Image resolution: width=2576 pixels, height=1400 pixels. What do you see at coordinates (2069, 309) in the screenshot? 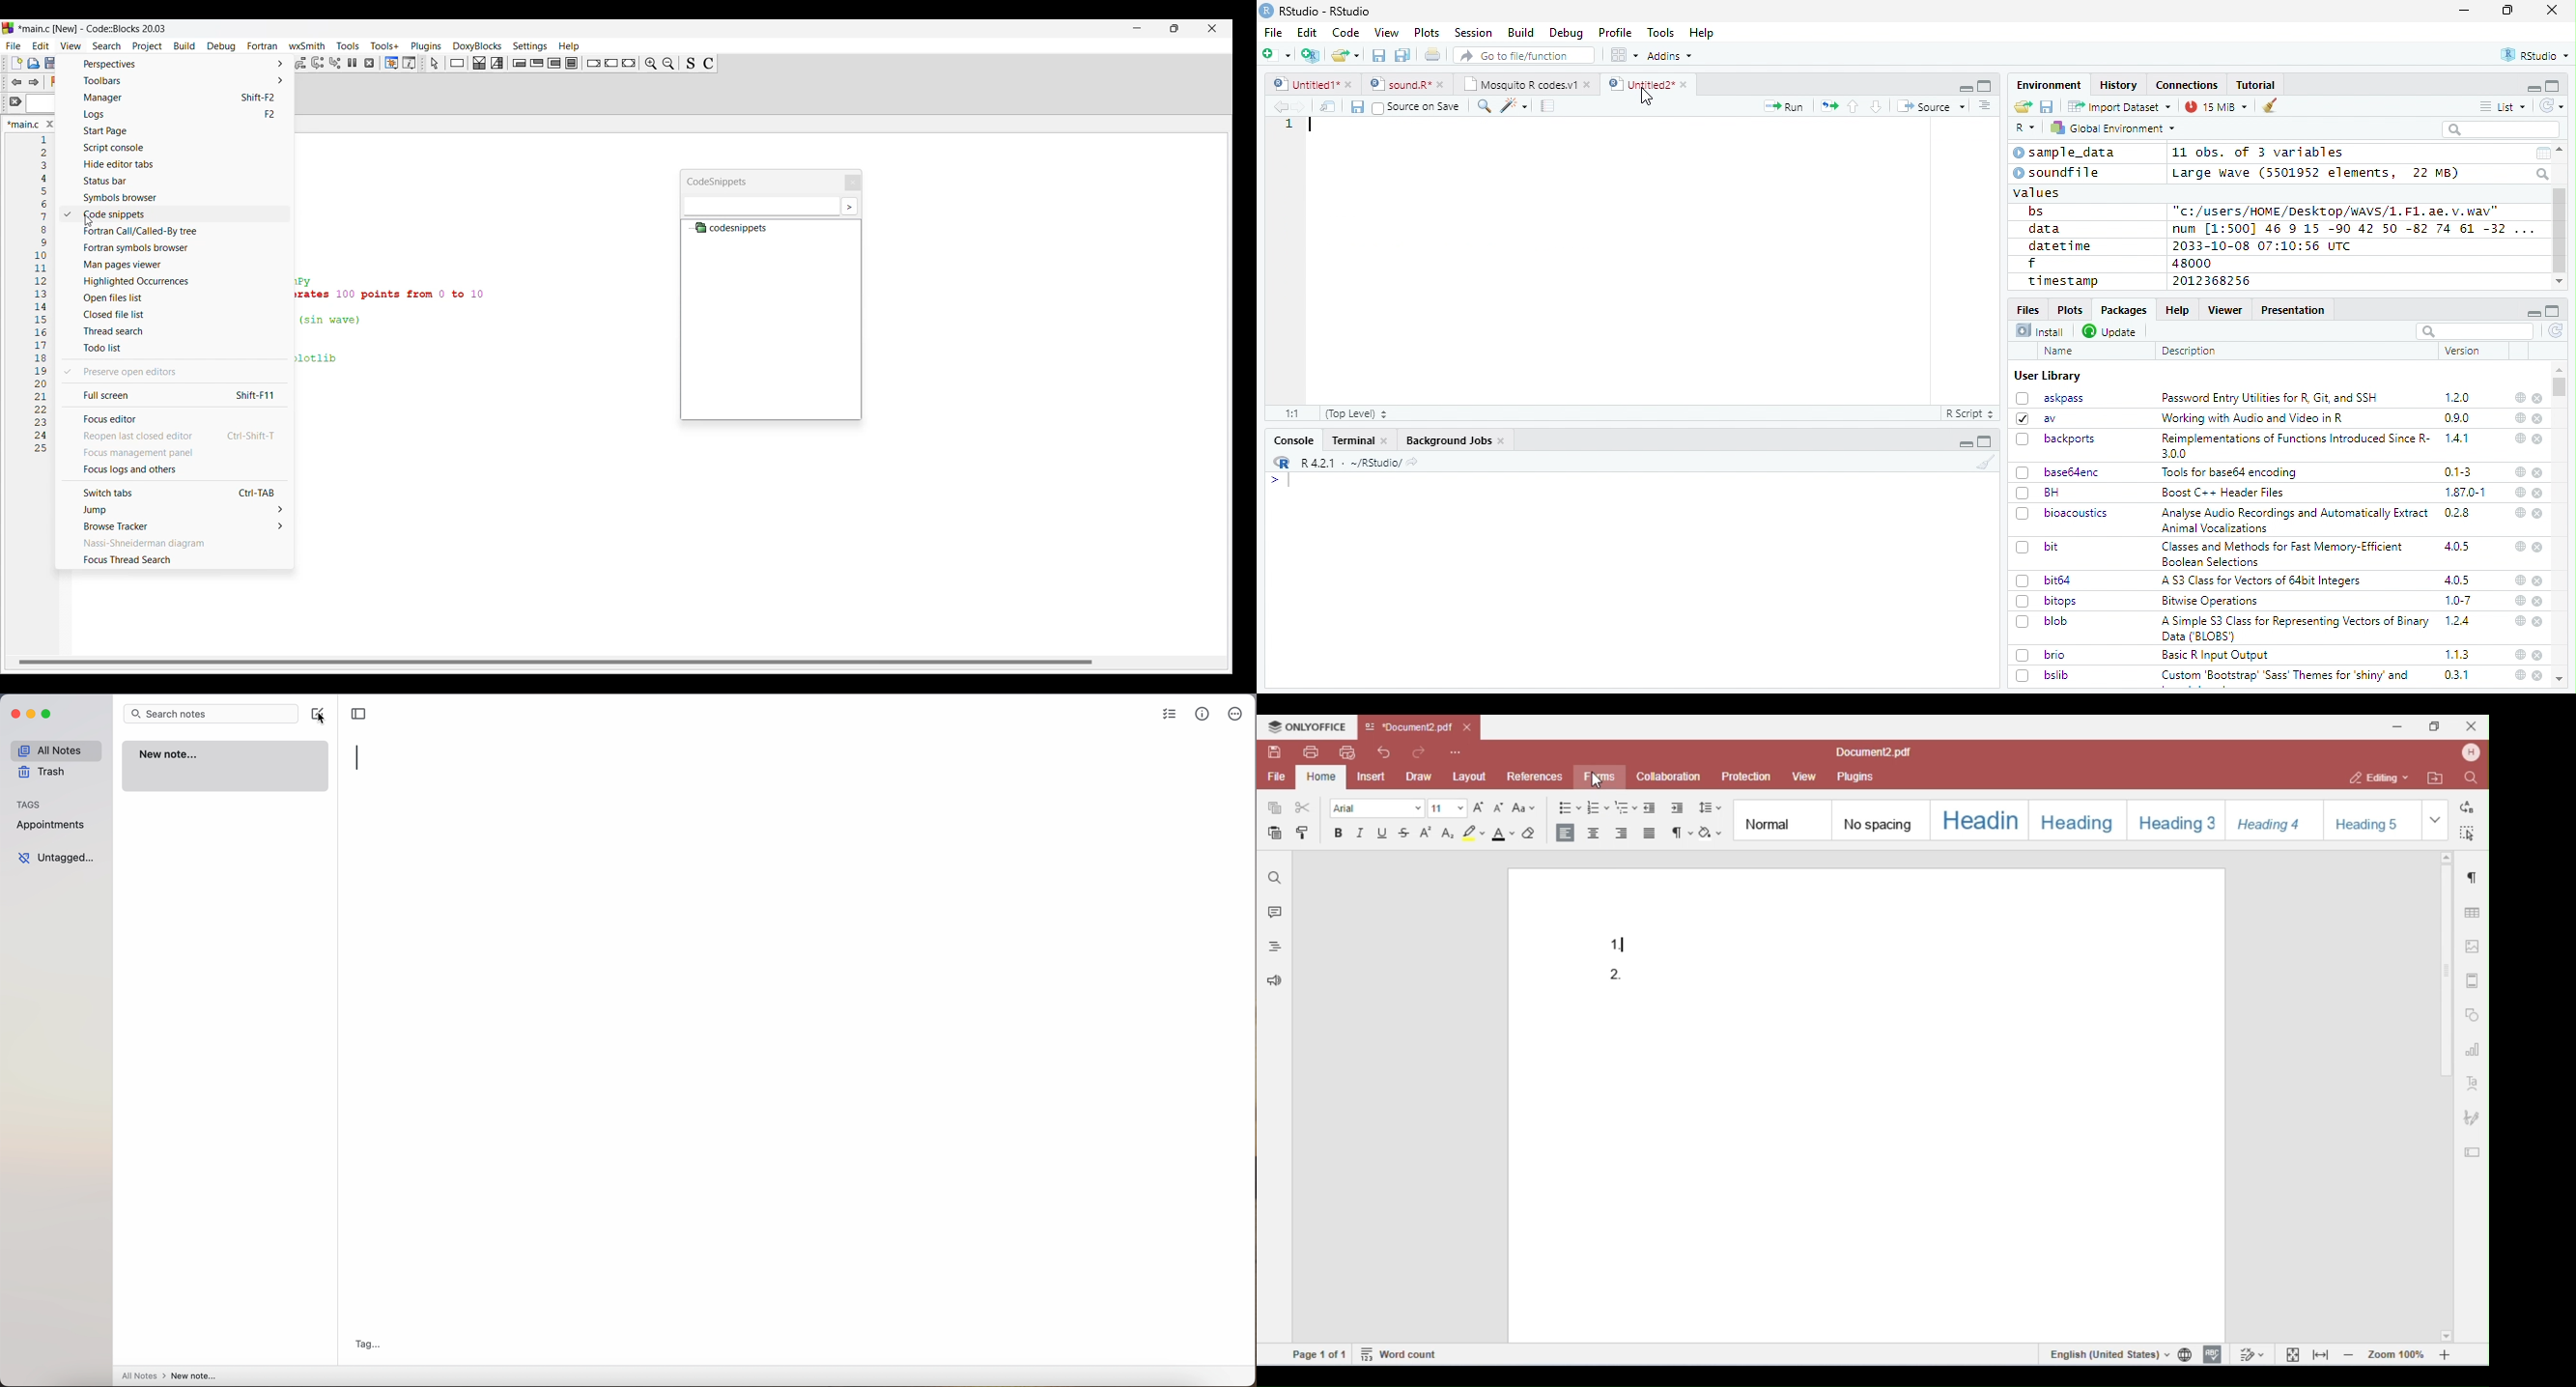
I see `Plots` at bounding box center [2069, 309].